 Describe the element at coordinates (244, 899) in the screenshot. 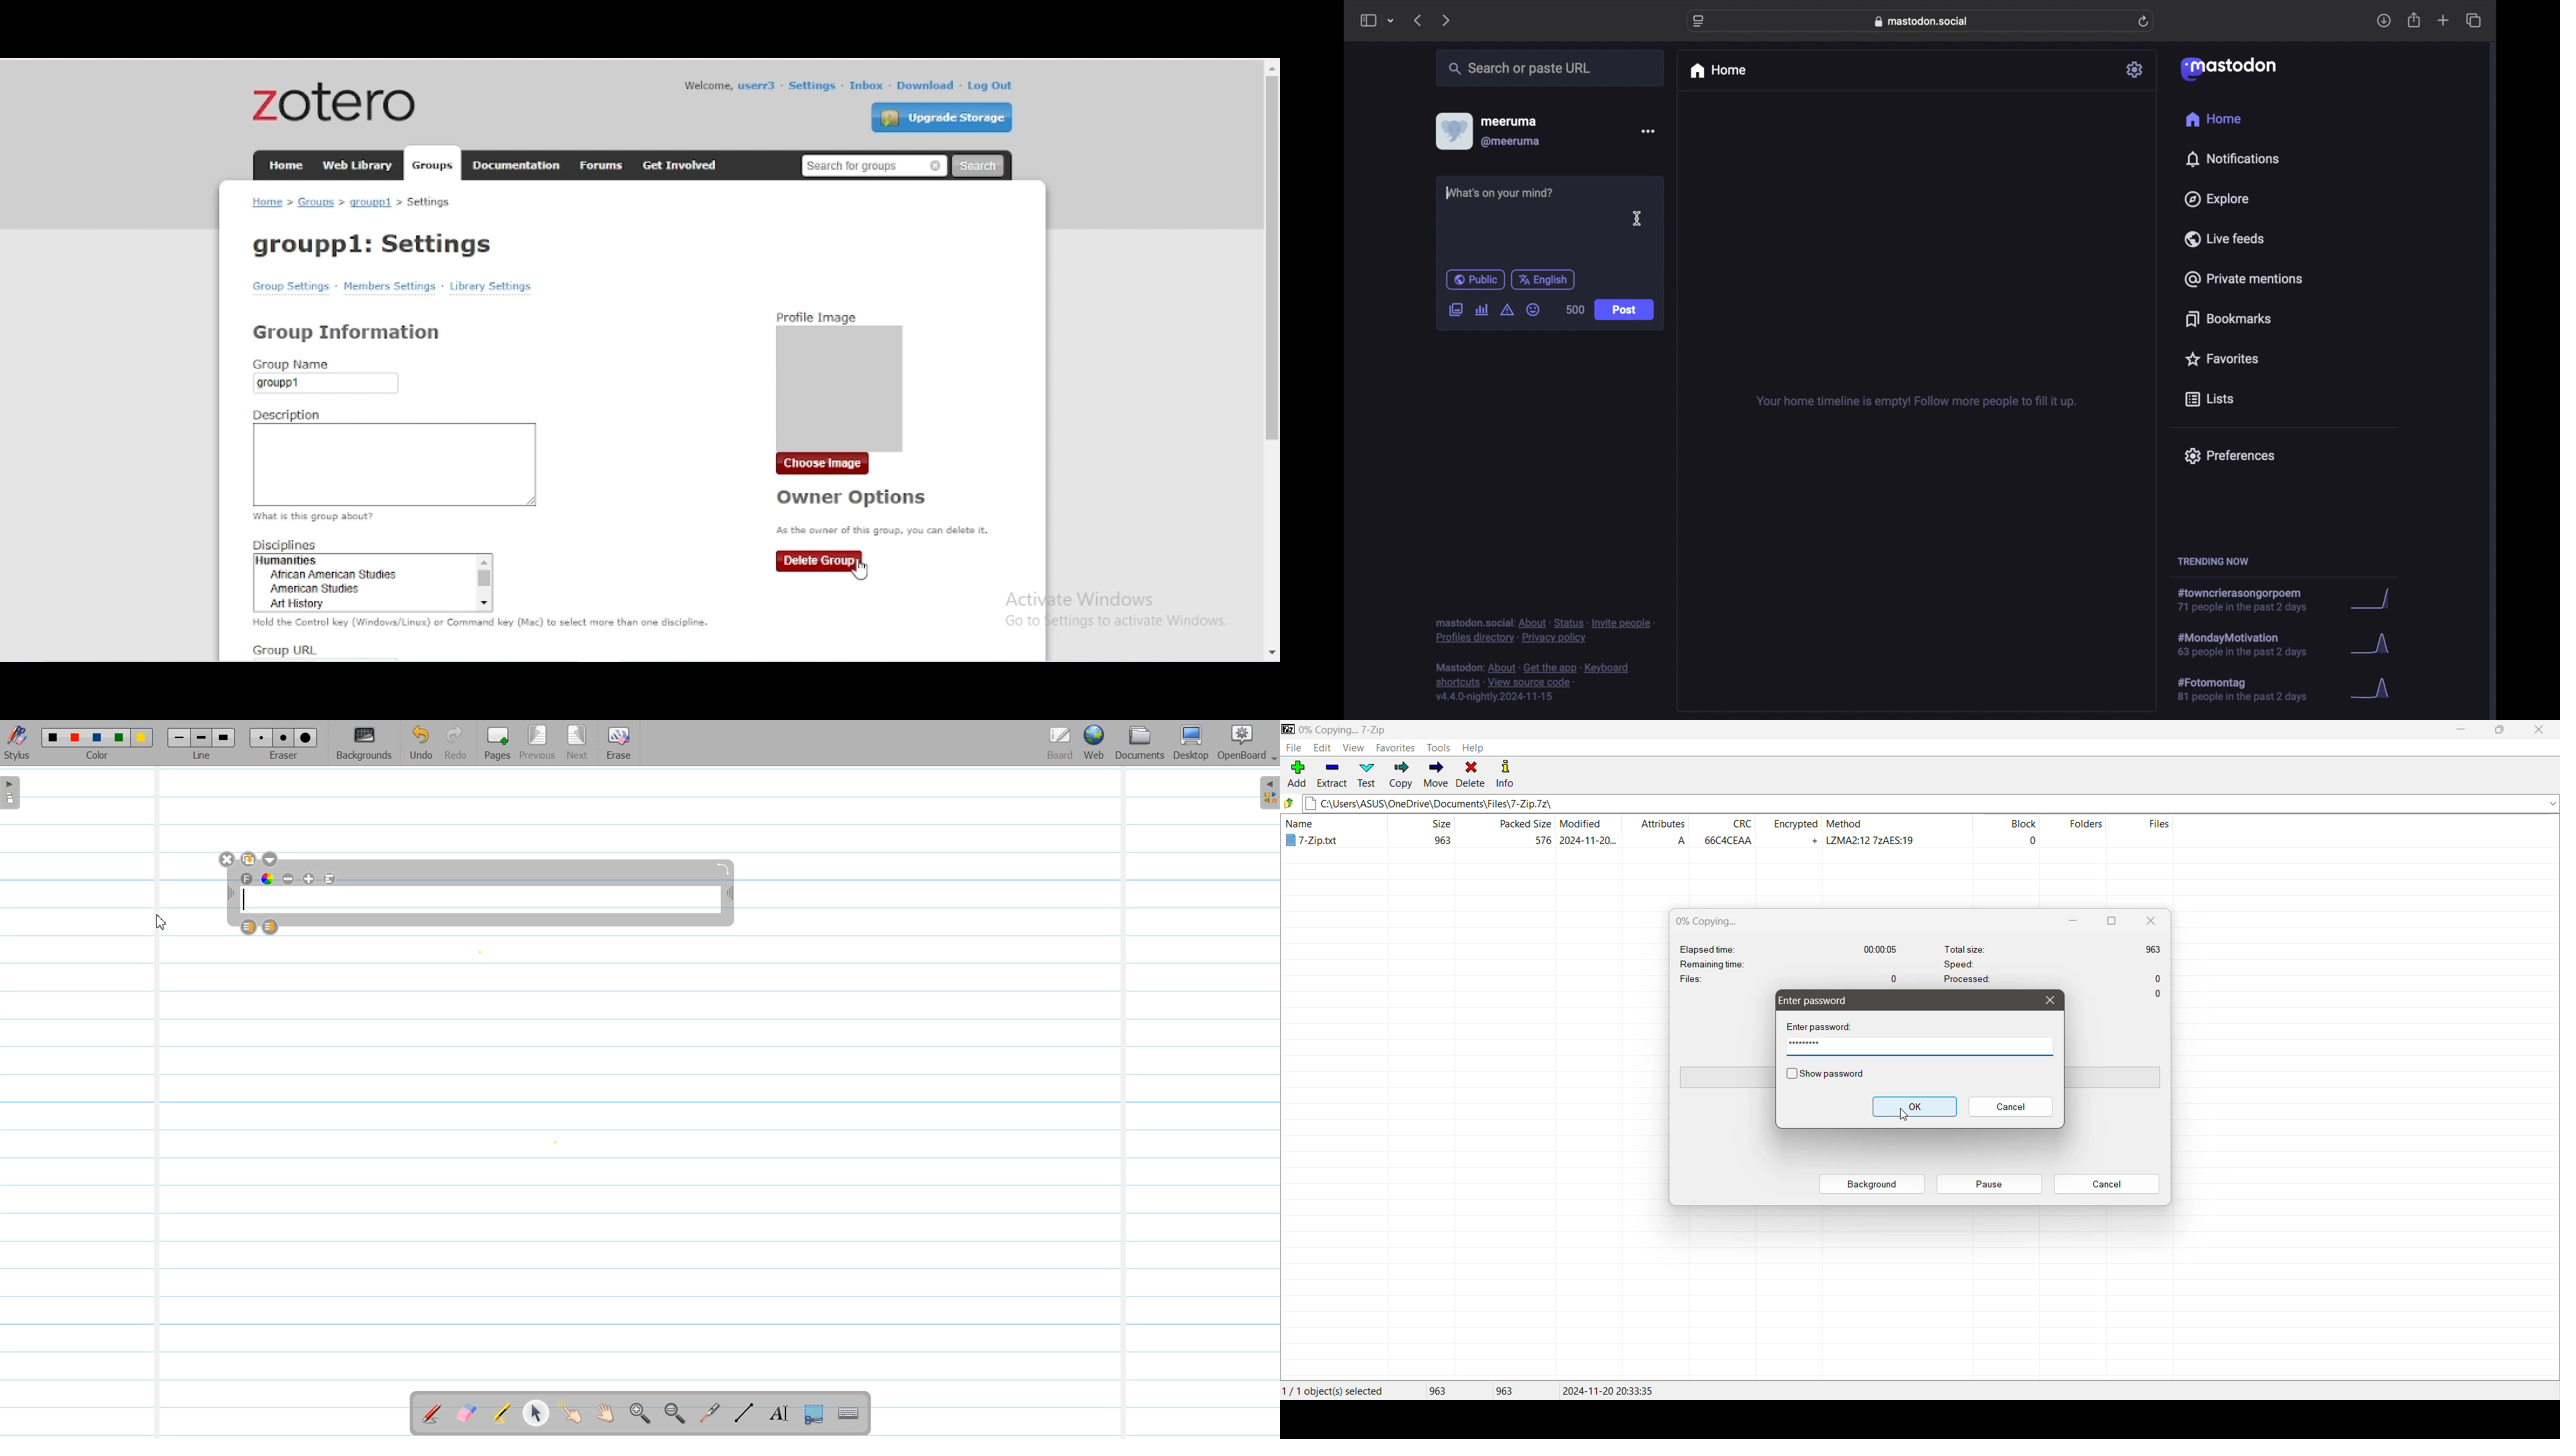

I see `Text Cursor` at that location.